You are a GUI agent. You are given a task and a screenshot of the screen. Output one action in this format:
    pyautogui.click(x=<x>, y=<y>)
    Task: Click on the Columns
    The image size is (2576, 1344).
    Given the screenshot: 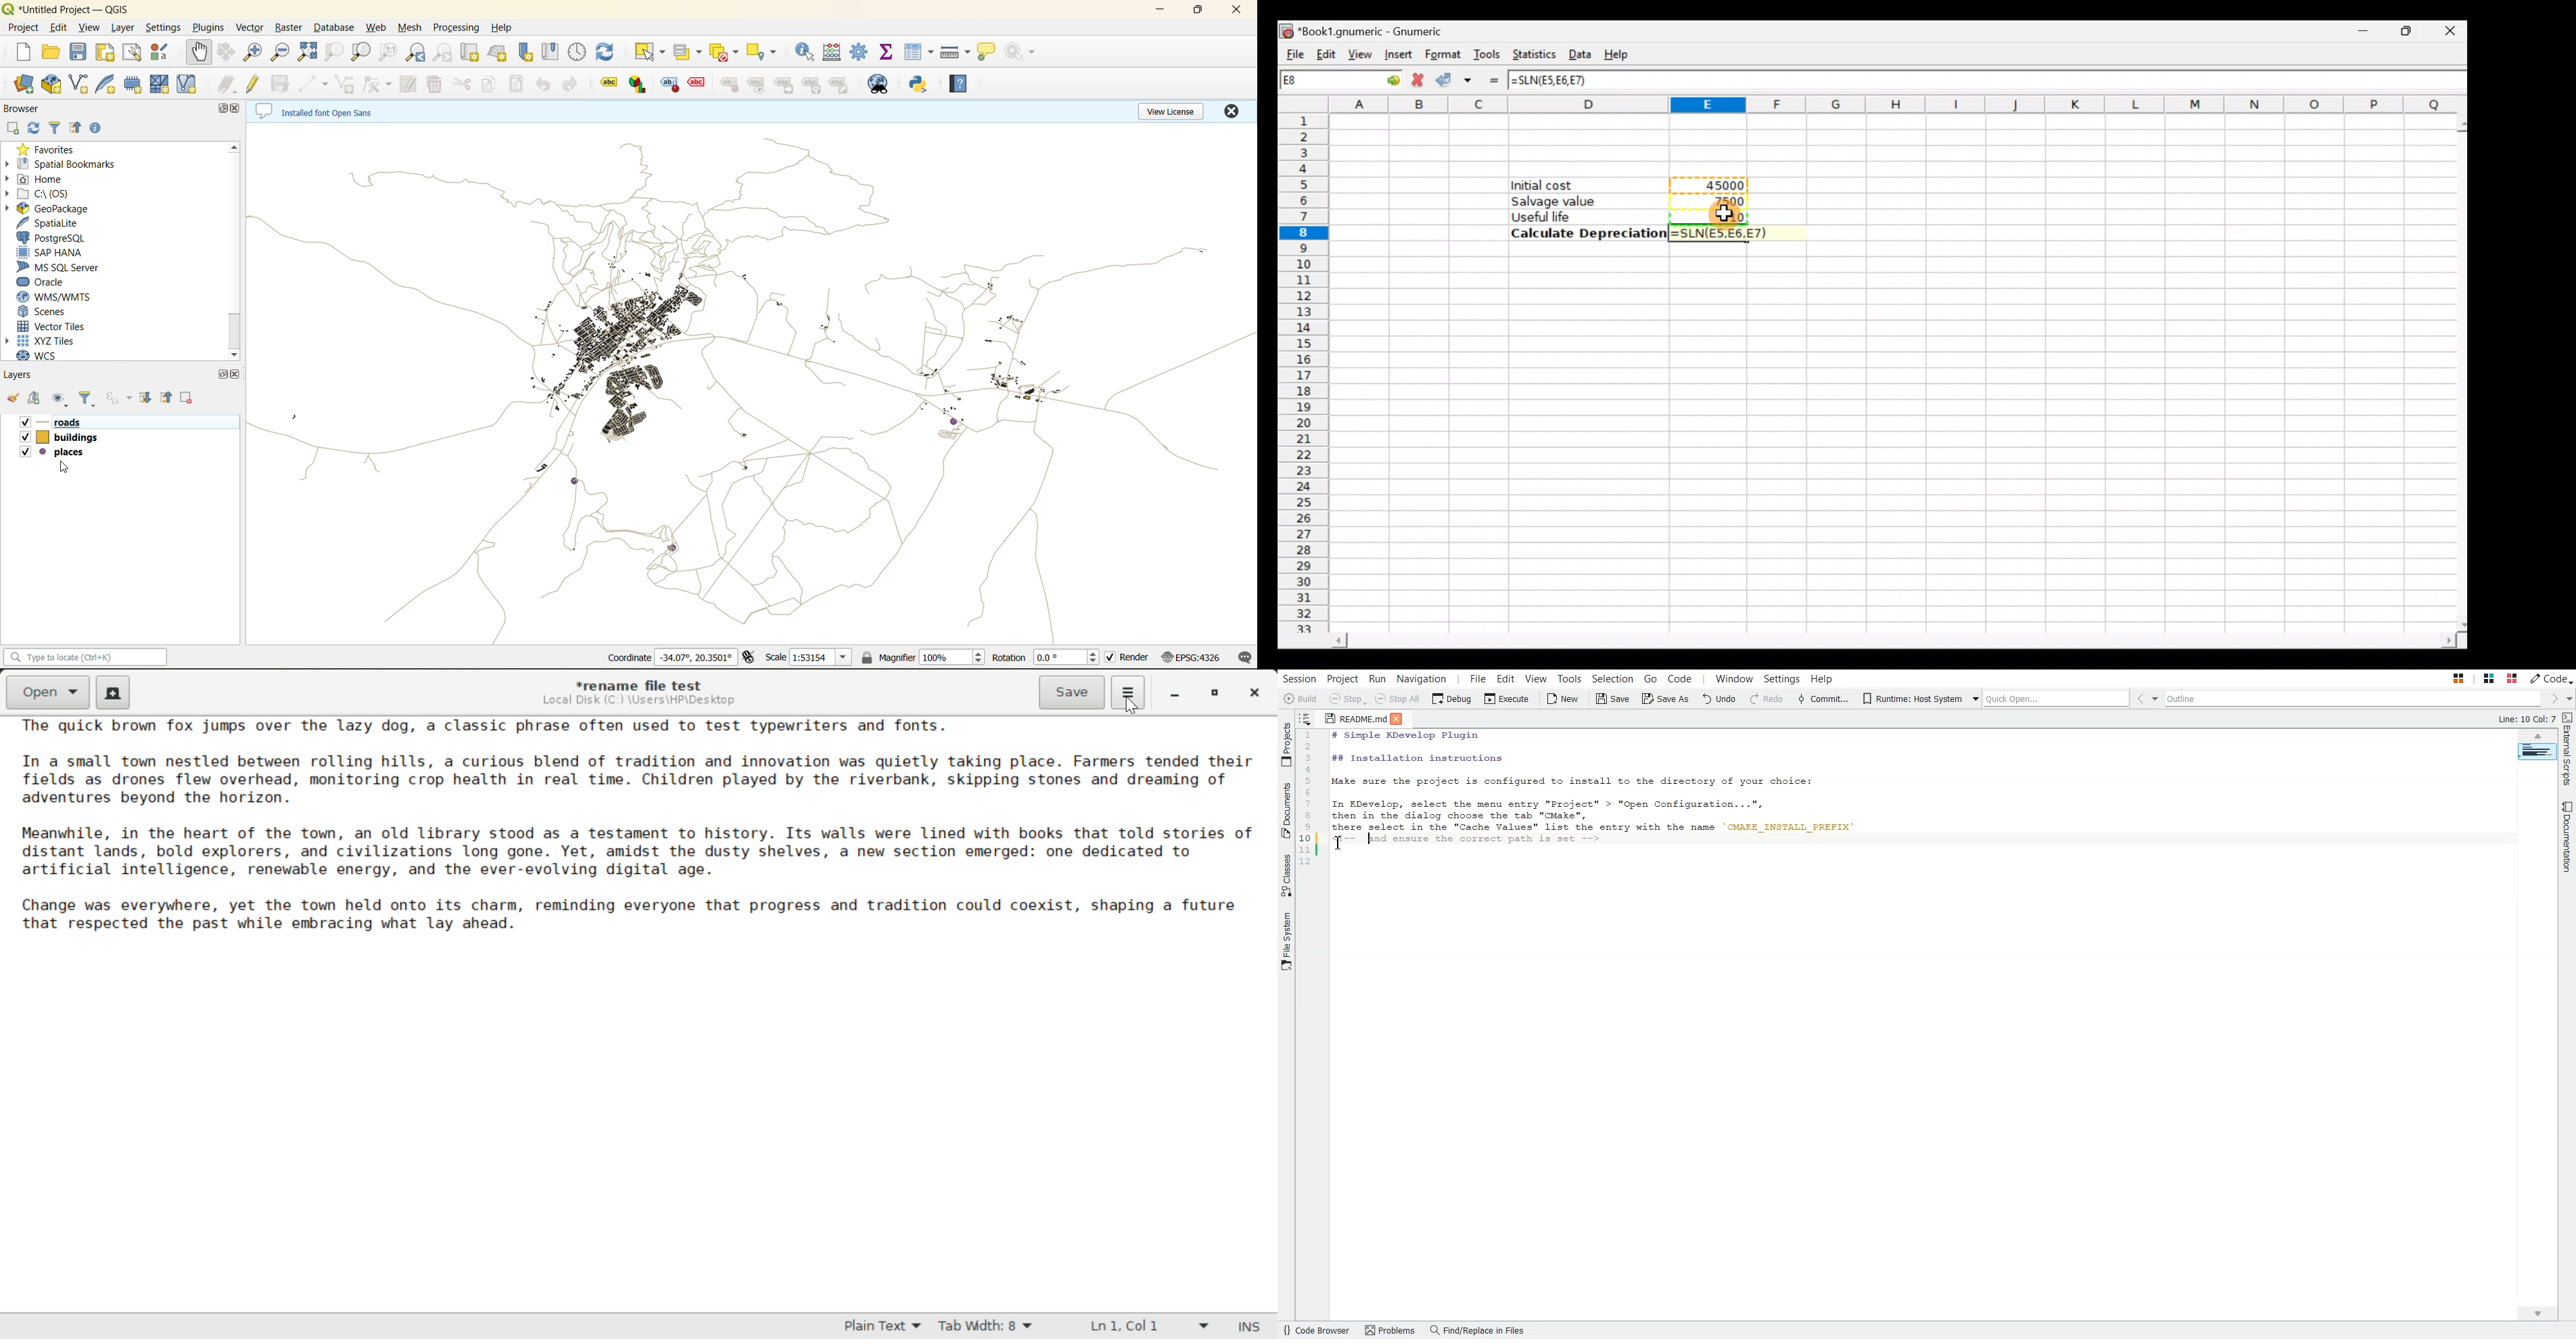 What is the action you would take?
    pyautogui.click(x=1892, y=105)
    